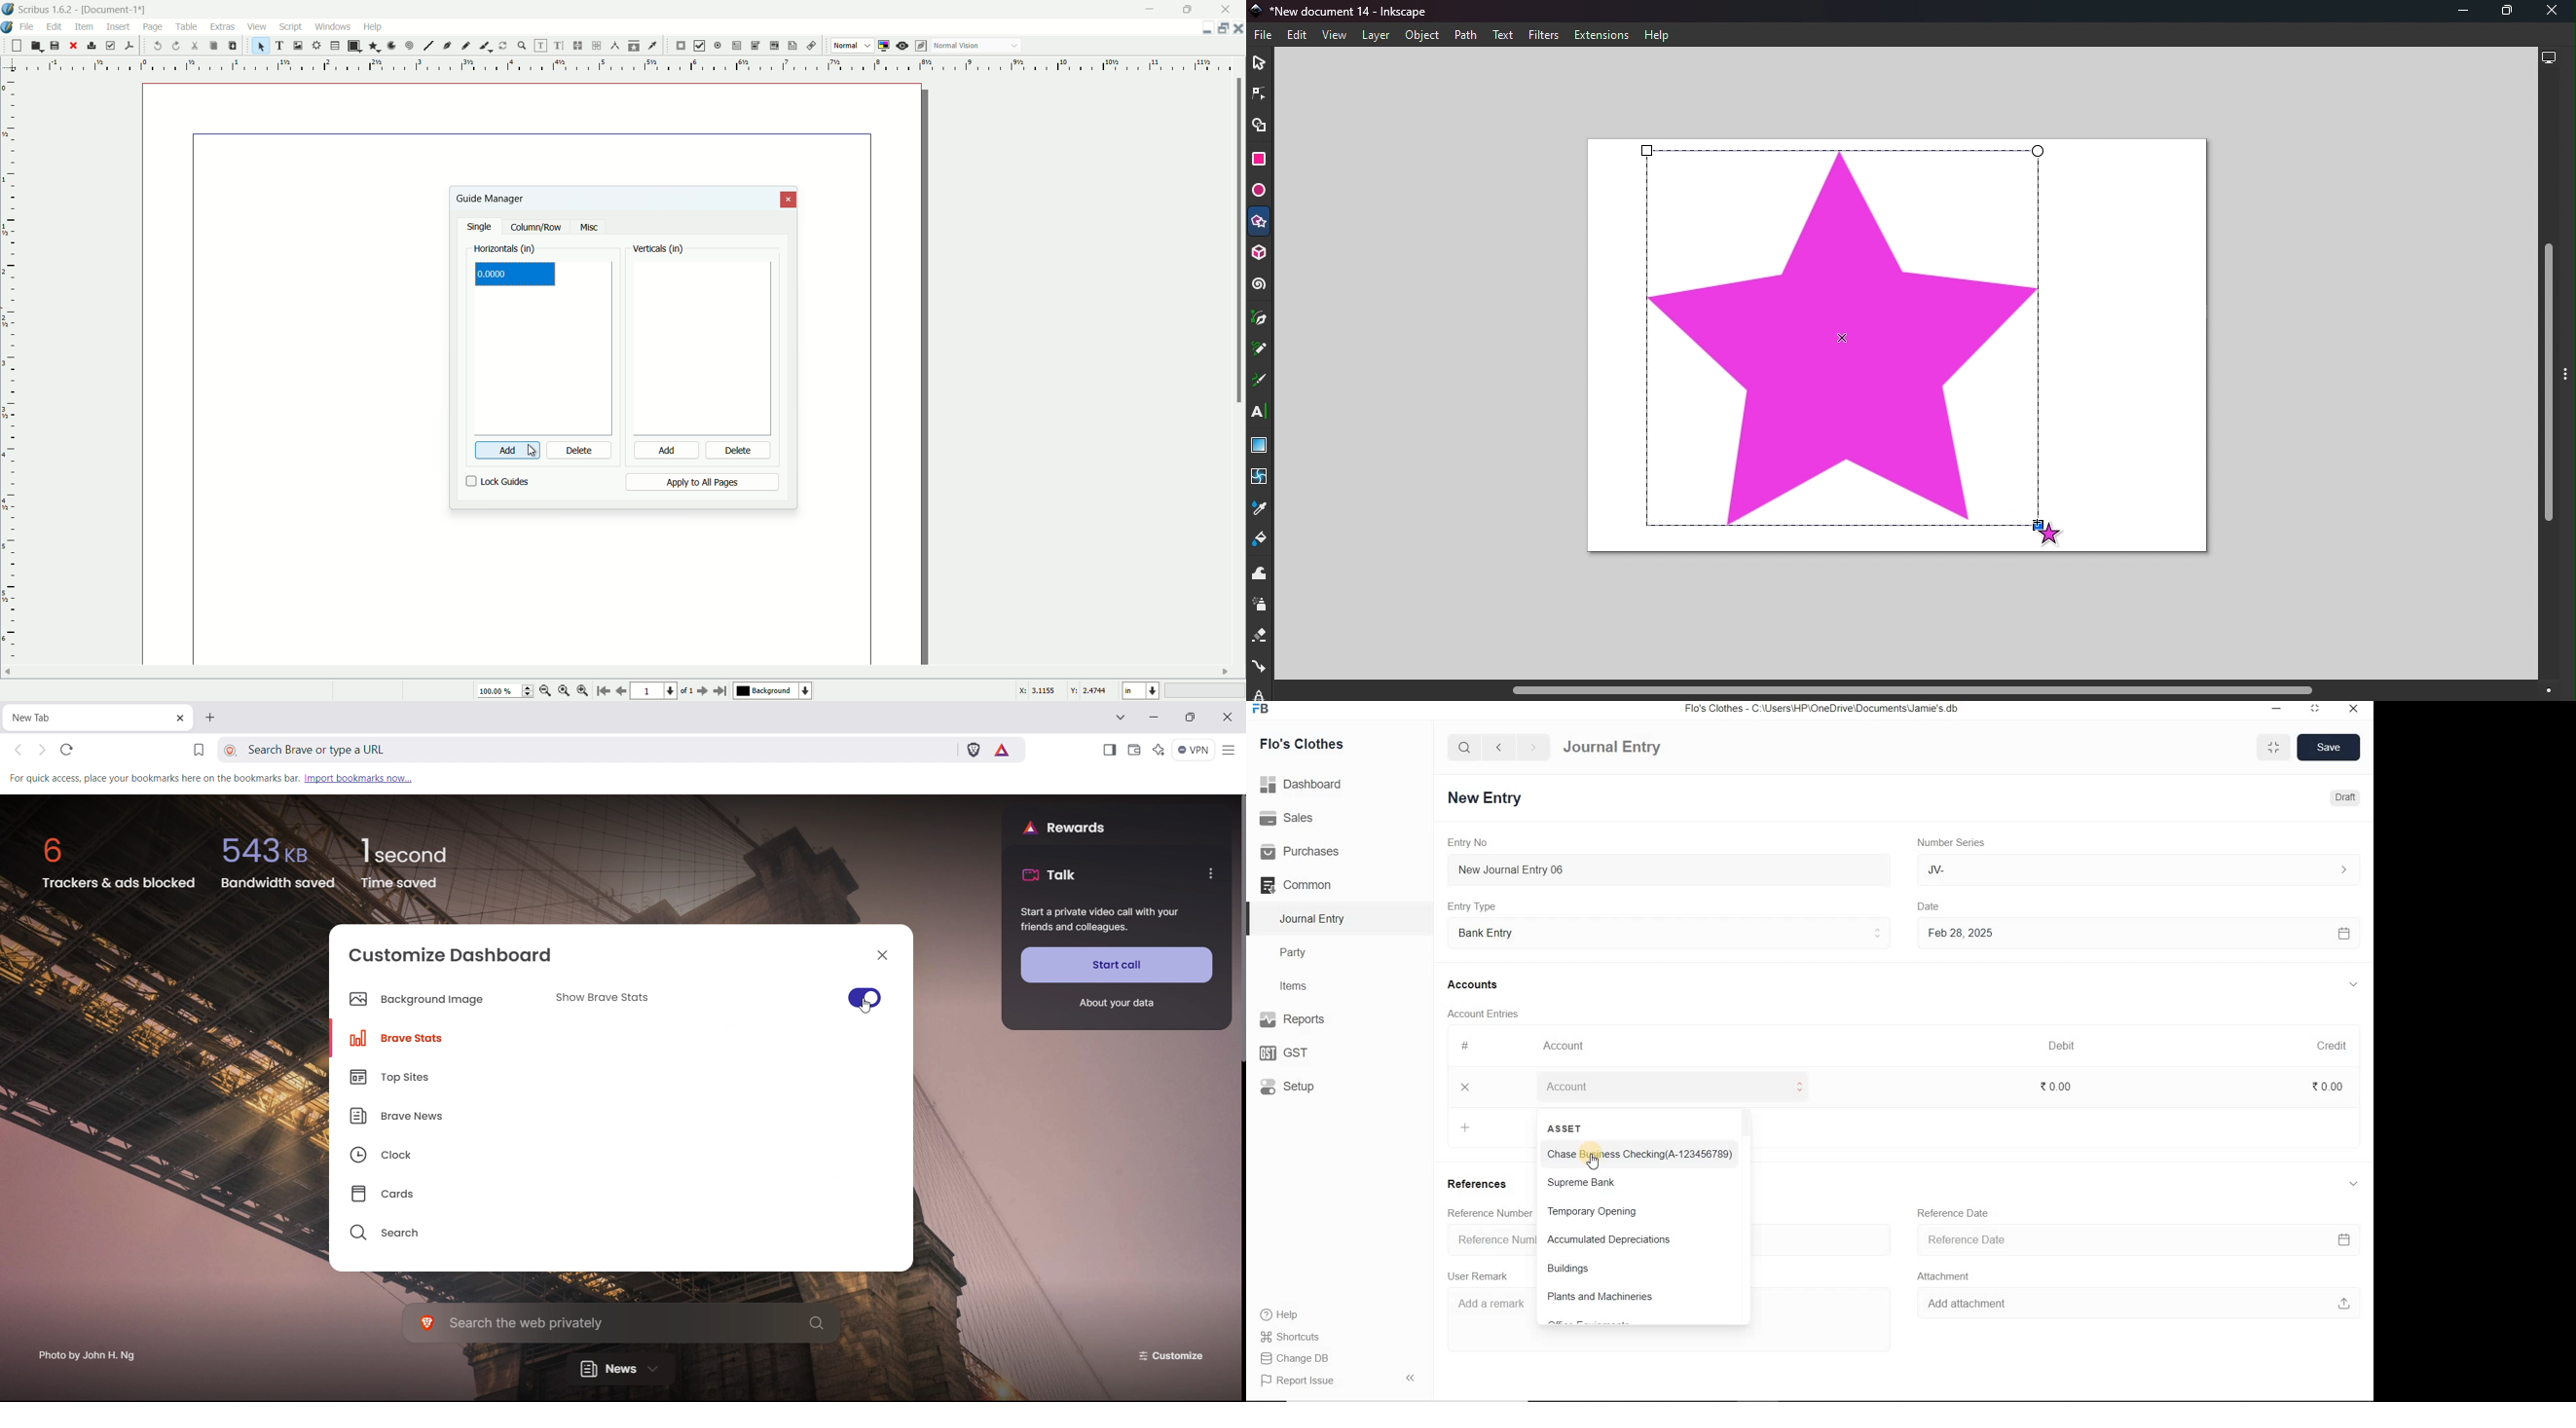  I want to click on zoom in, so click(583, 691).